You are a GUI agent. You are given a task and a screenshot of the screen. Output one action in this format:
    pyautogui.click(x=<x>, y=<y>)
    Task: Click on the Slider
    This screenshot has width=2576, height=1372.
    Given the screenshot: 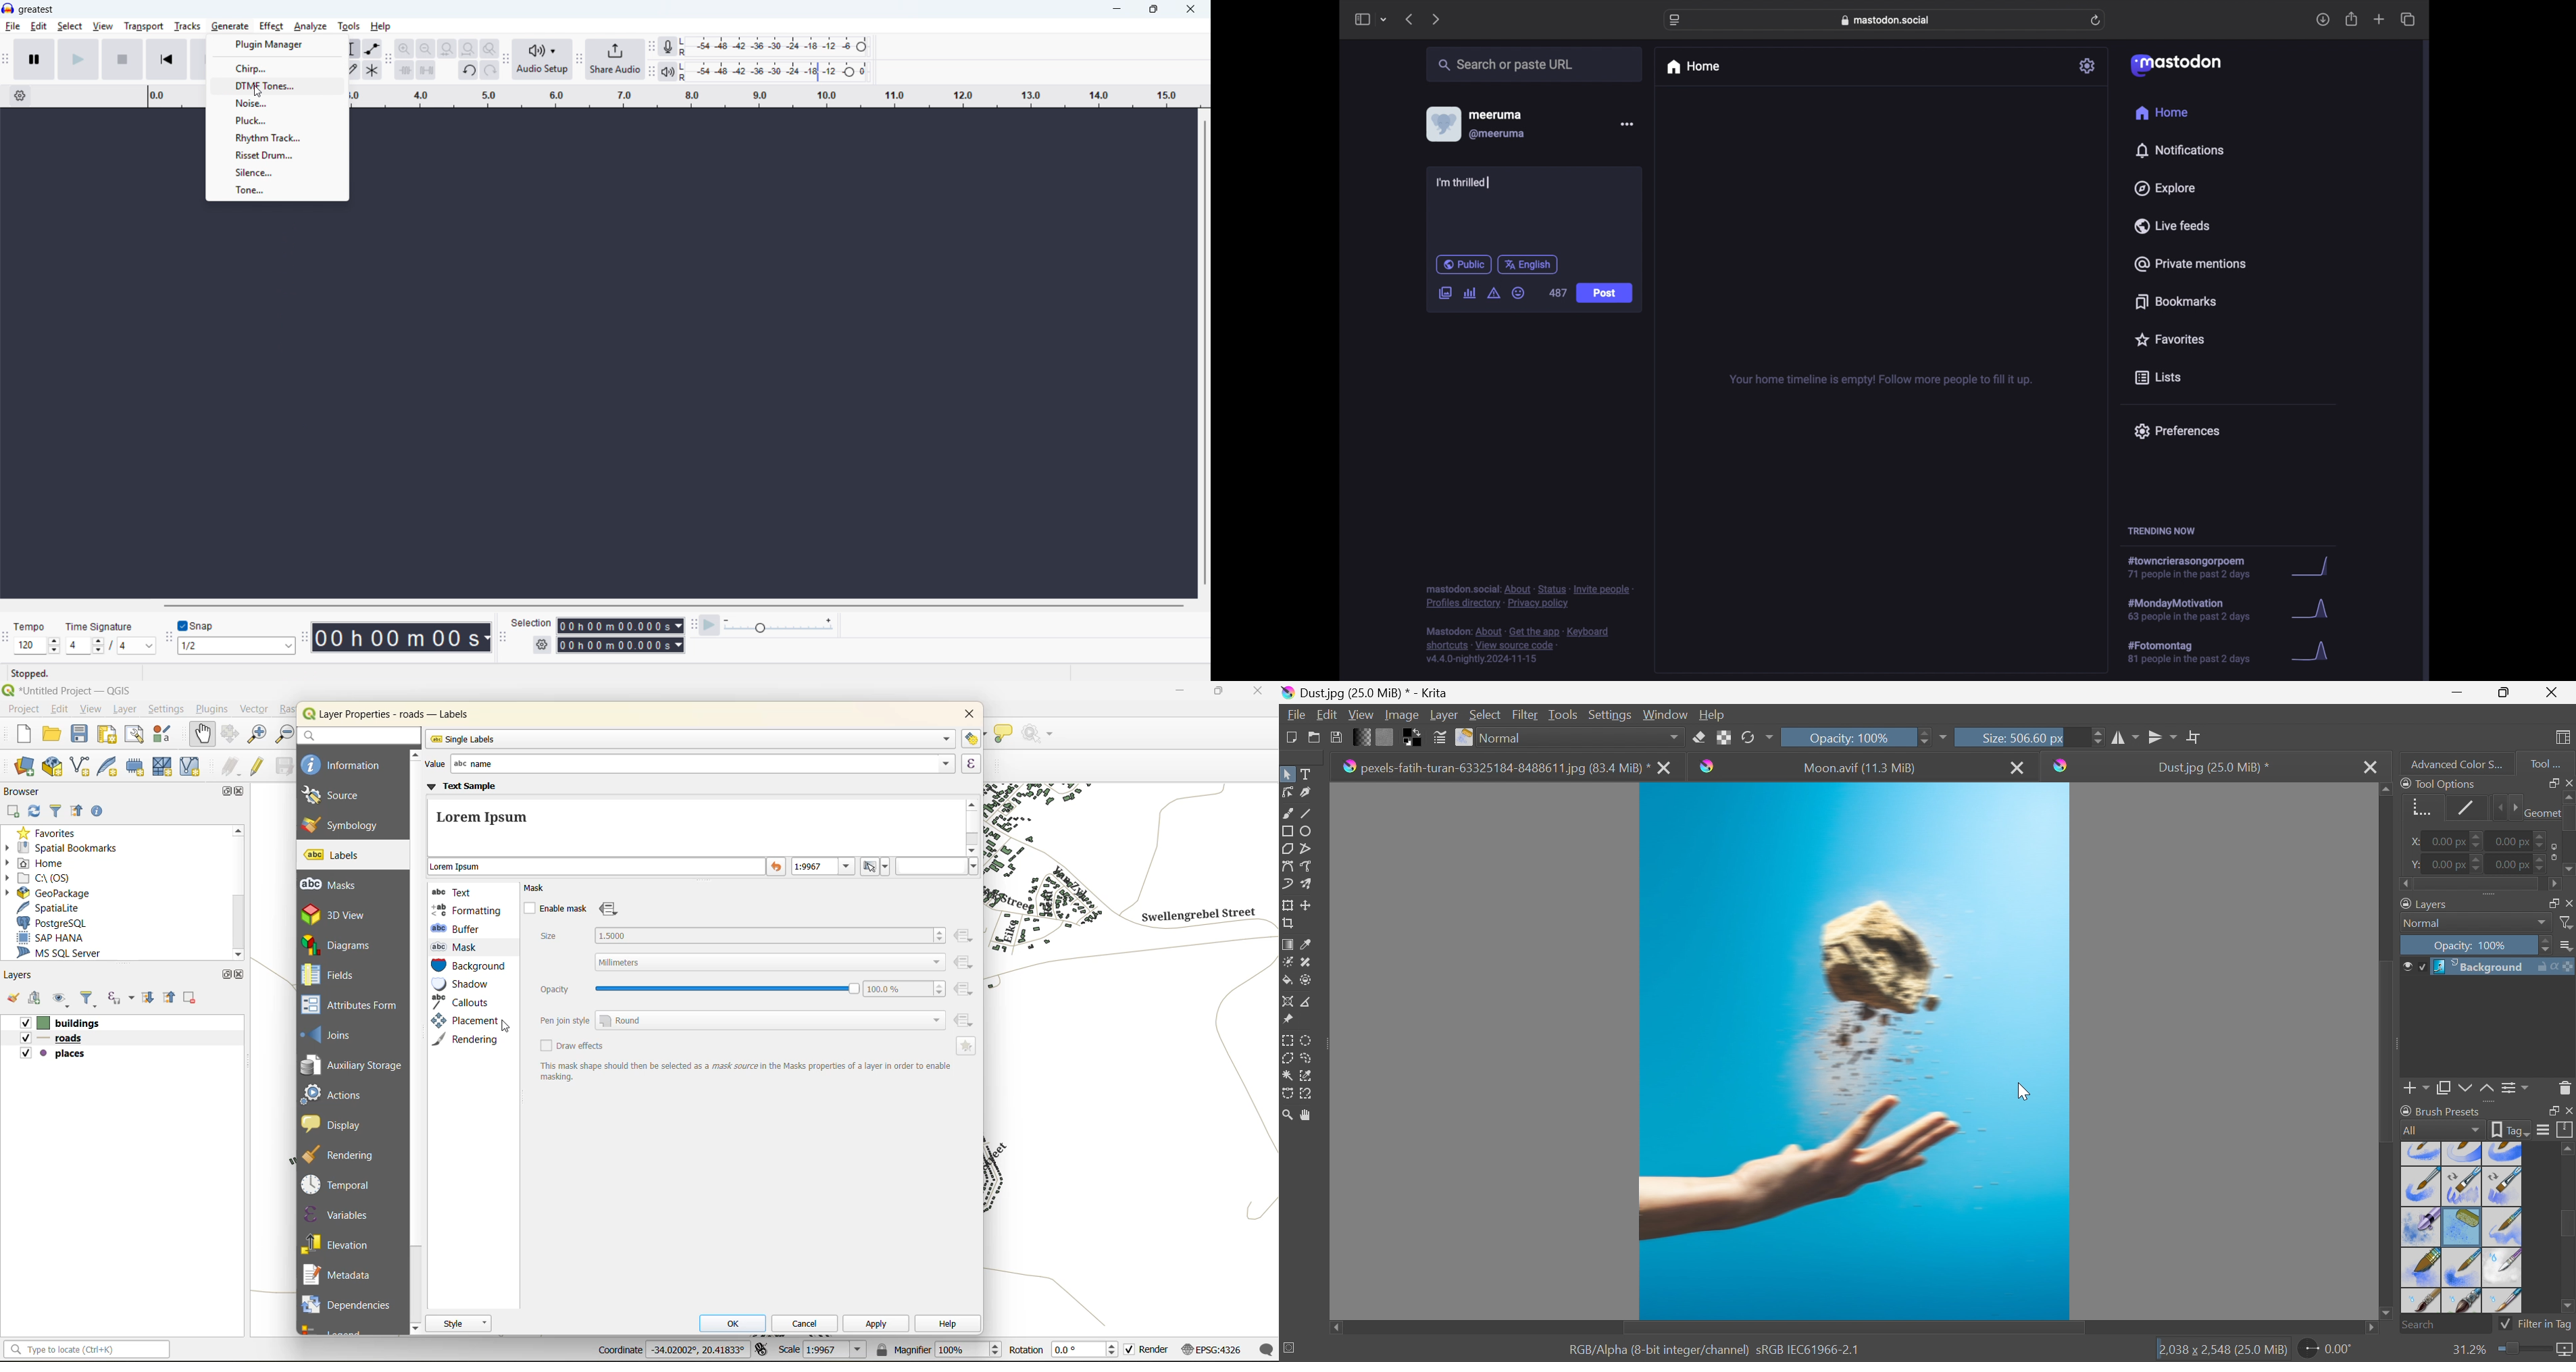 What is the action you would take?
    pyautogui.click(x=2506, y=808)
    